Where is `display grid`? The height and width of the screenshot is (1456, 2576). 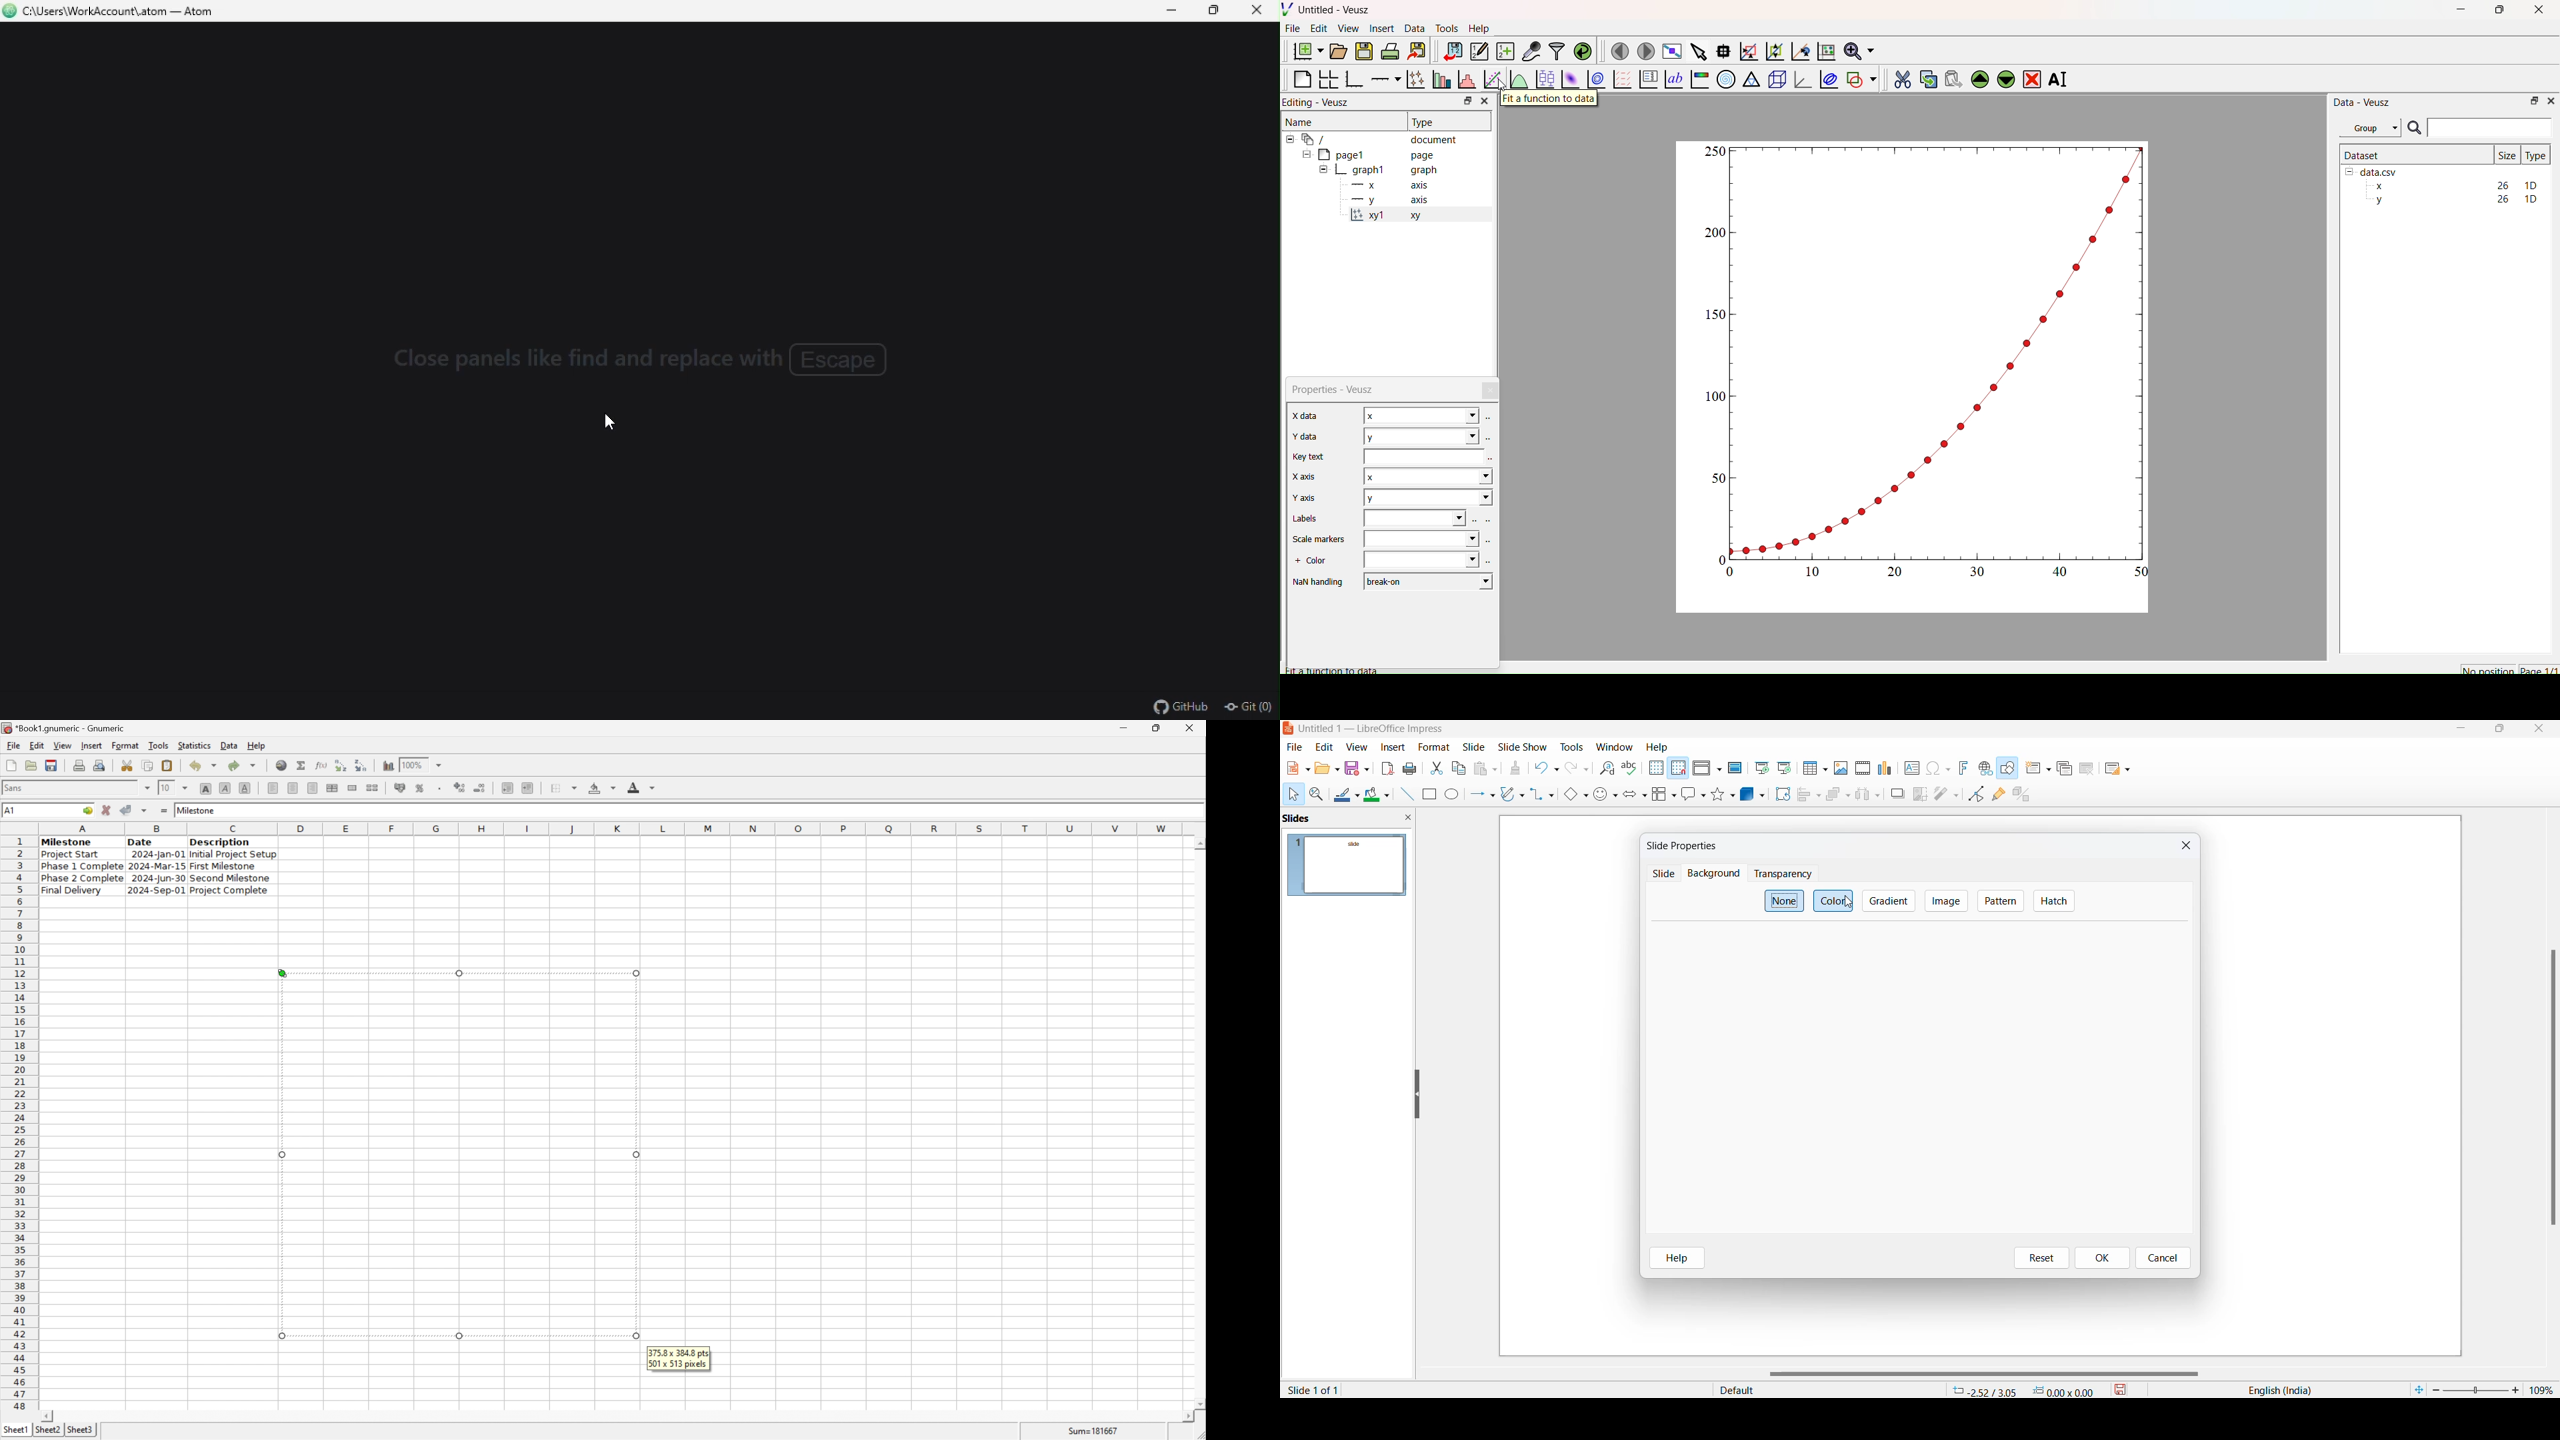 display grid is located at coordinates (1655, 769).